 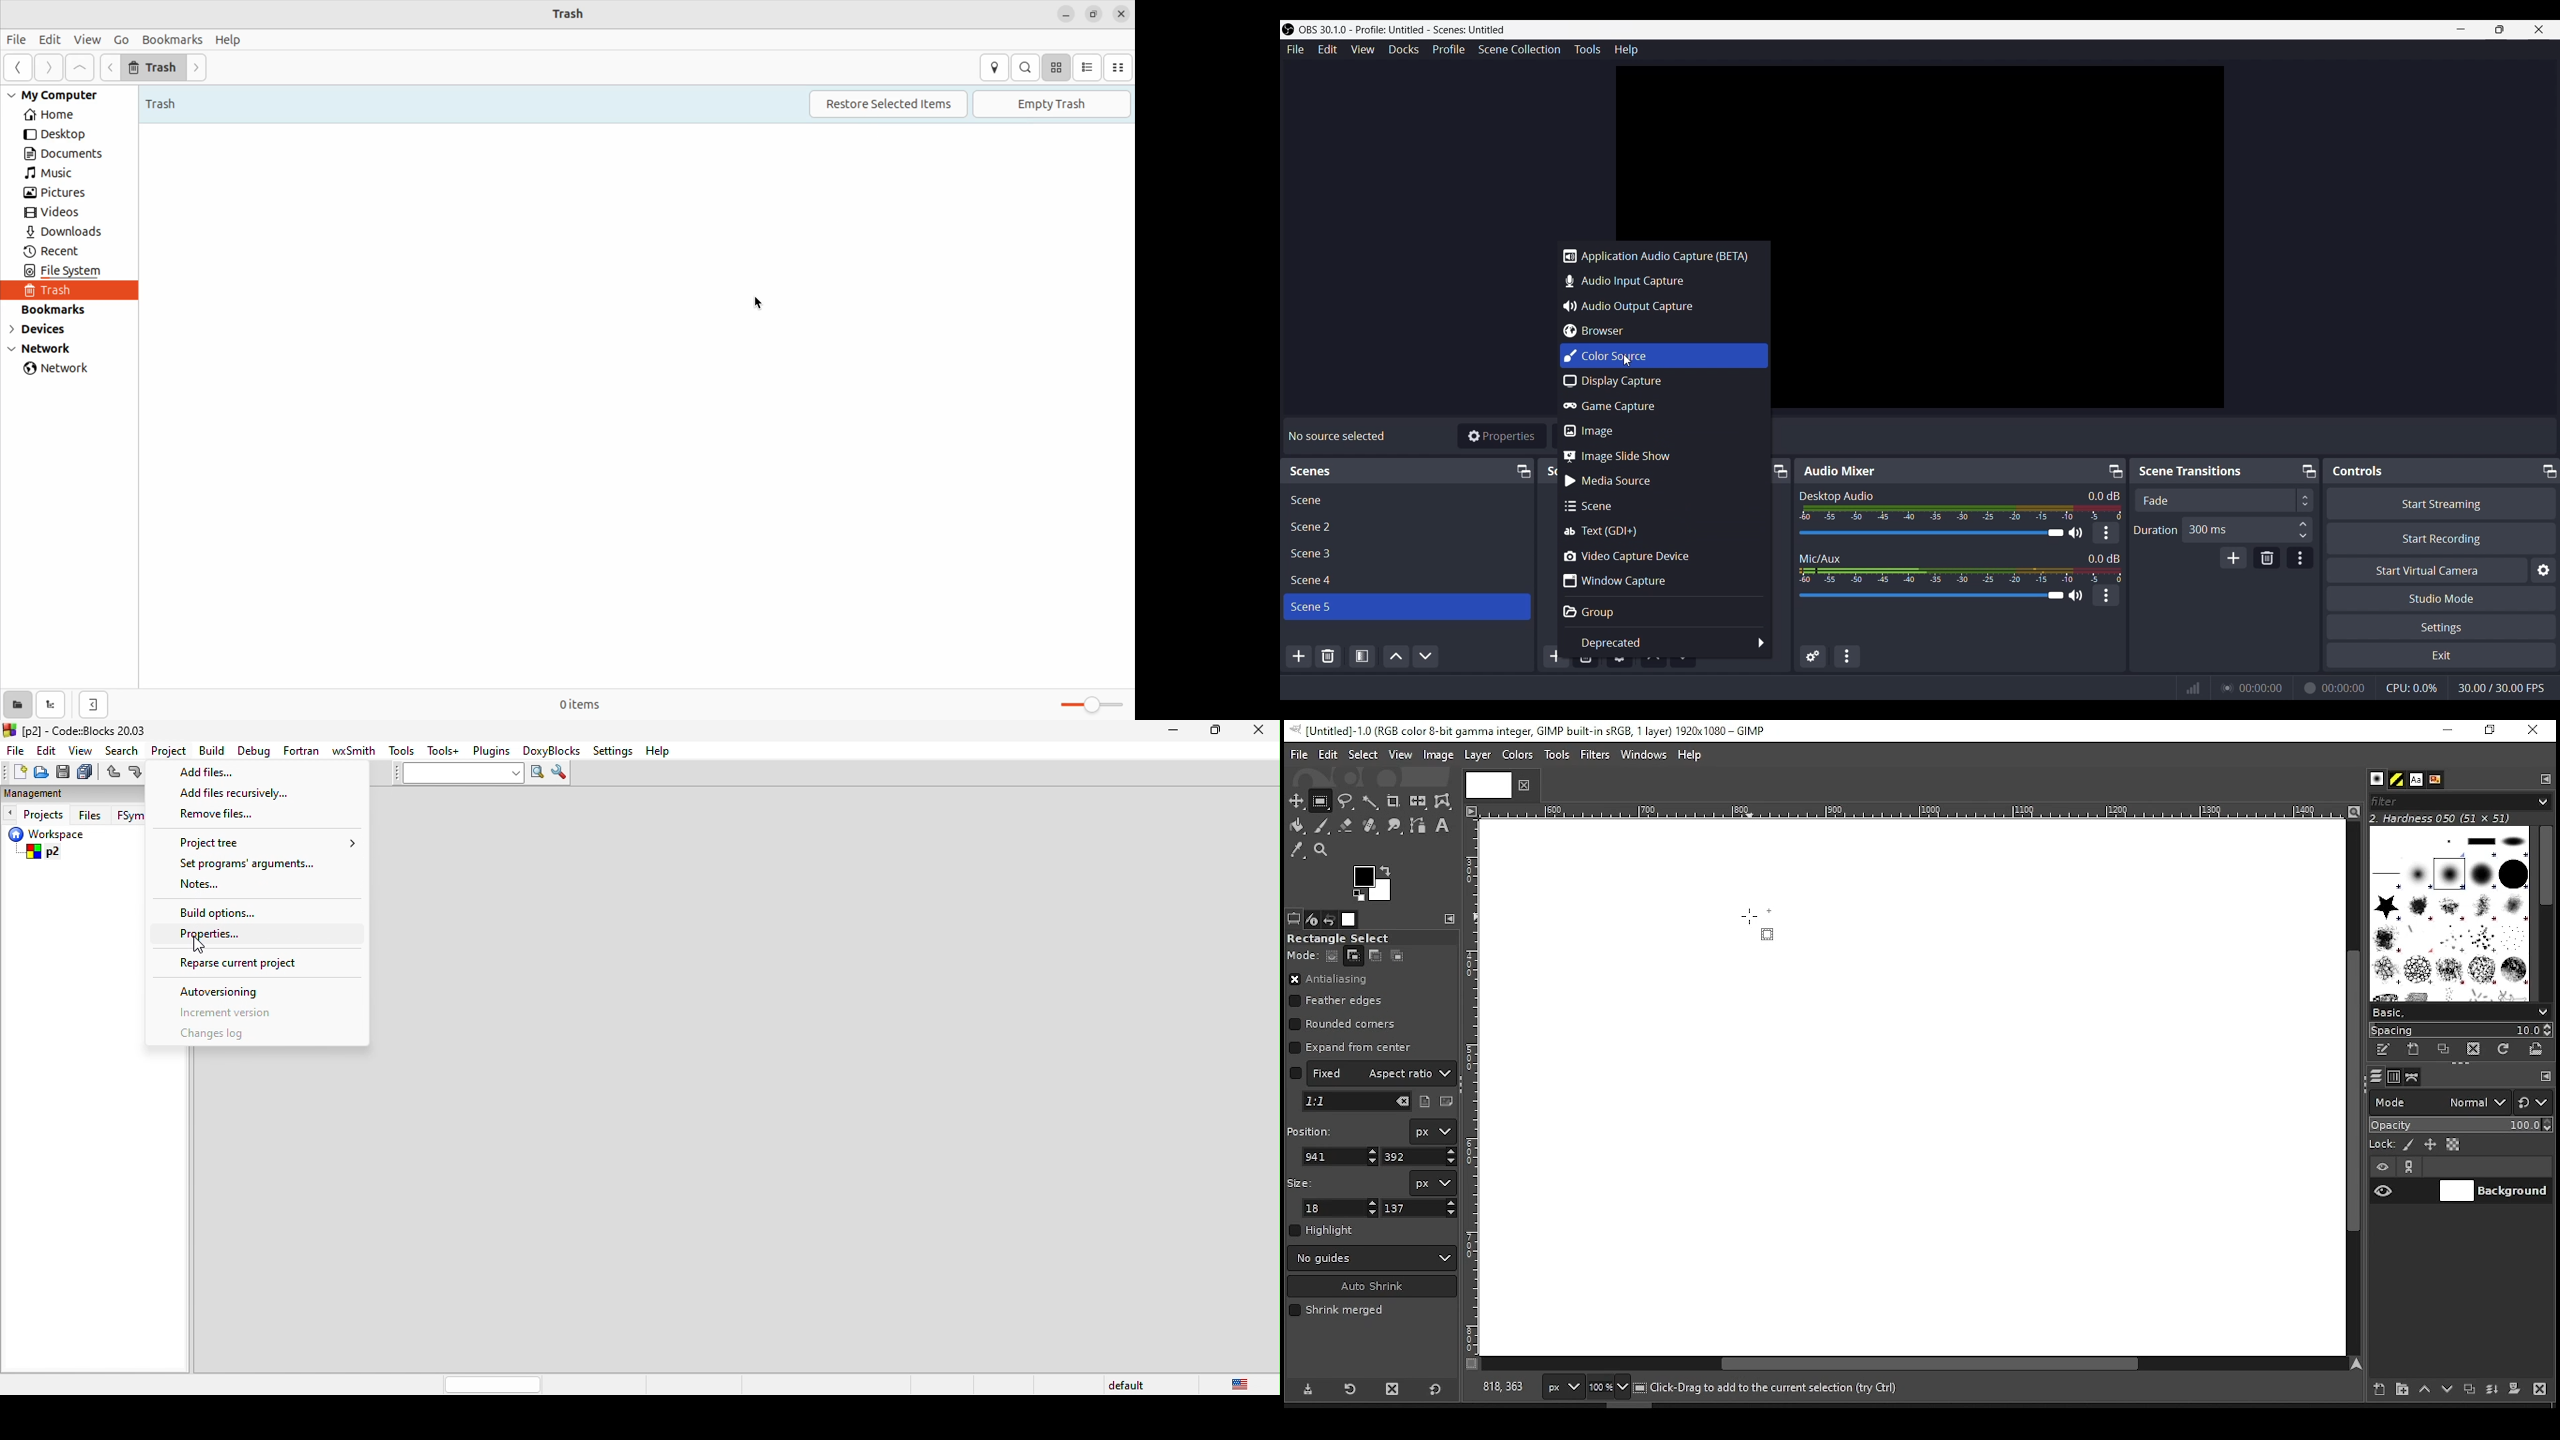 What do you see at coordinates (35, 813) in the screenshot?
I see `projects` at bounding box center [35, 813].